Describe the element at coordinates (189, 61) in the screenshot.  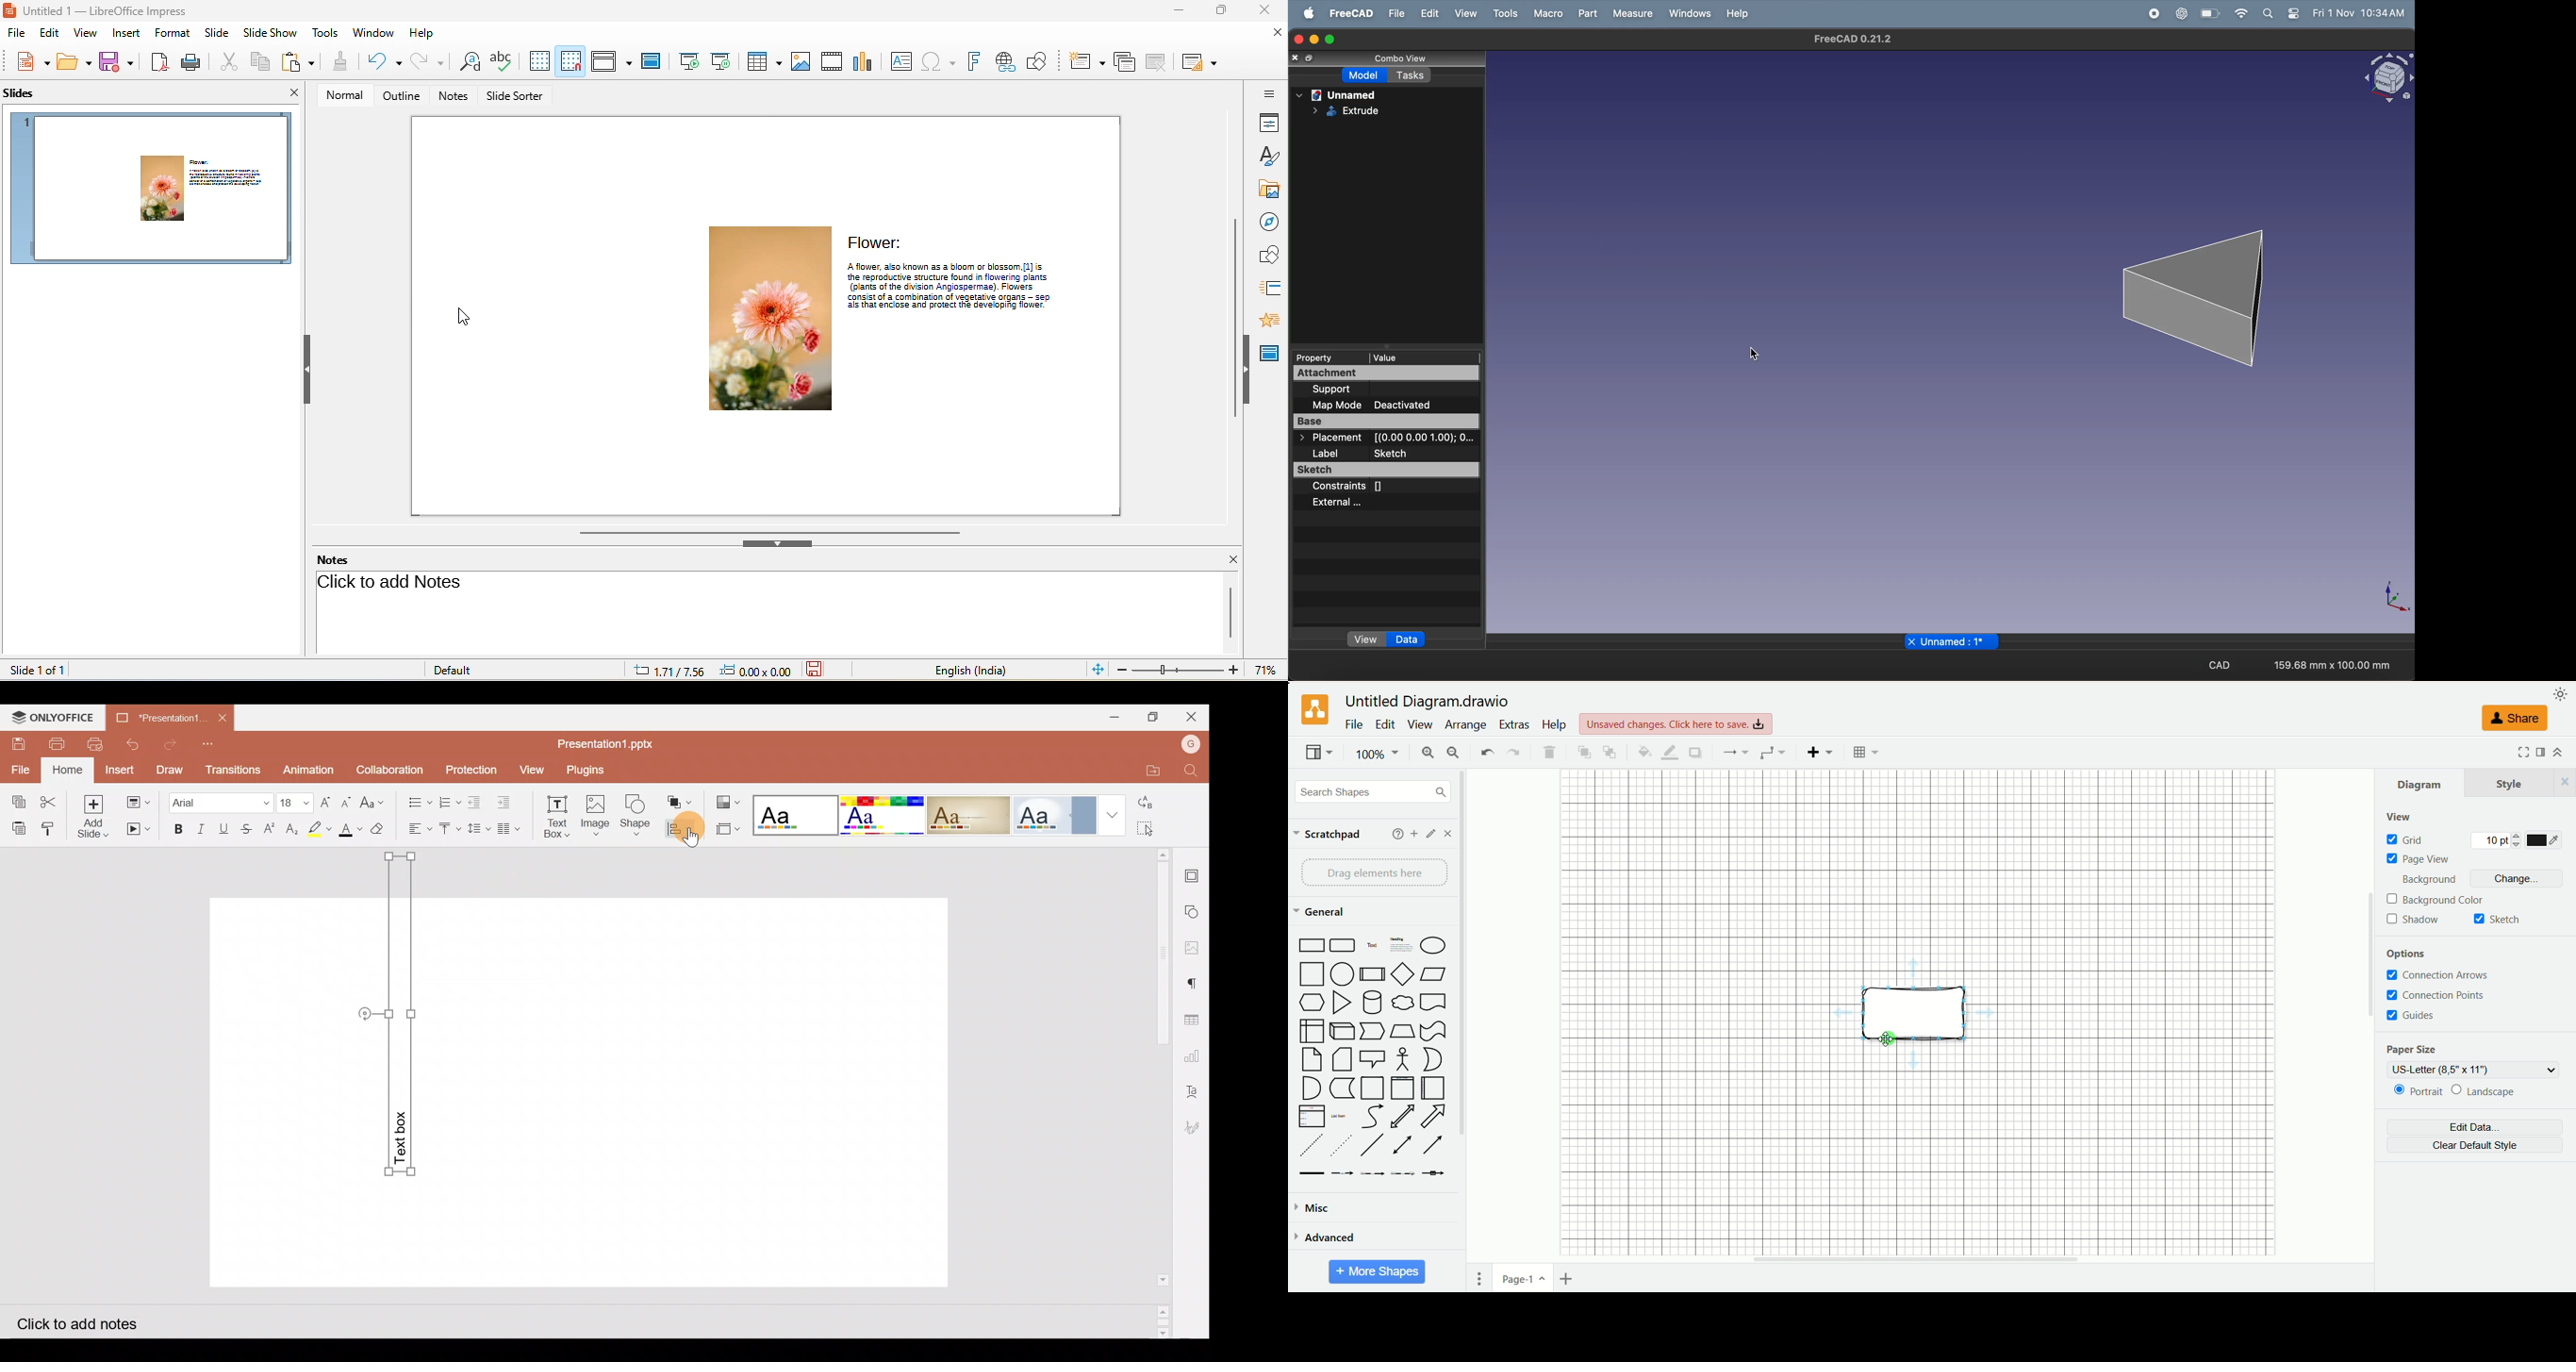
I see `print` at that location.